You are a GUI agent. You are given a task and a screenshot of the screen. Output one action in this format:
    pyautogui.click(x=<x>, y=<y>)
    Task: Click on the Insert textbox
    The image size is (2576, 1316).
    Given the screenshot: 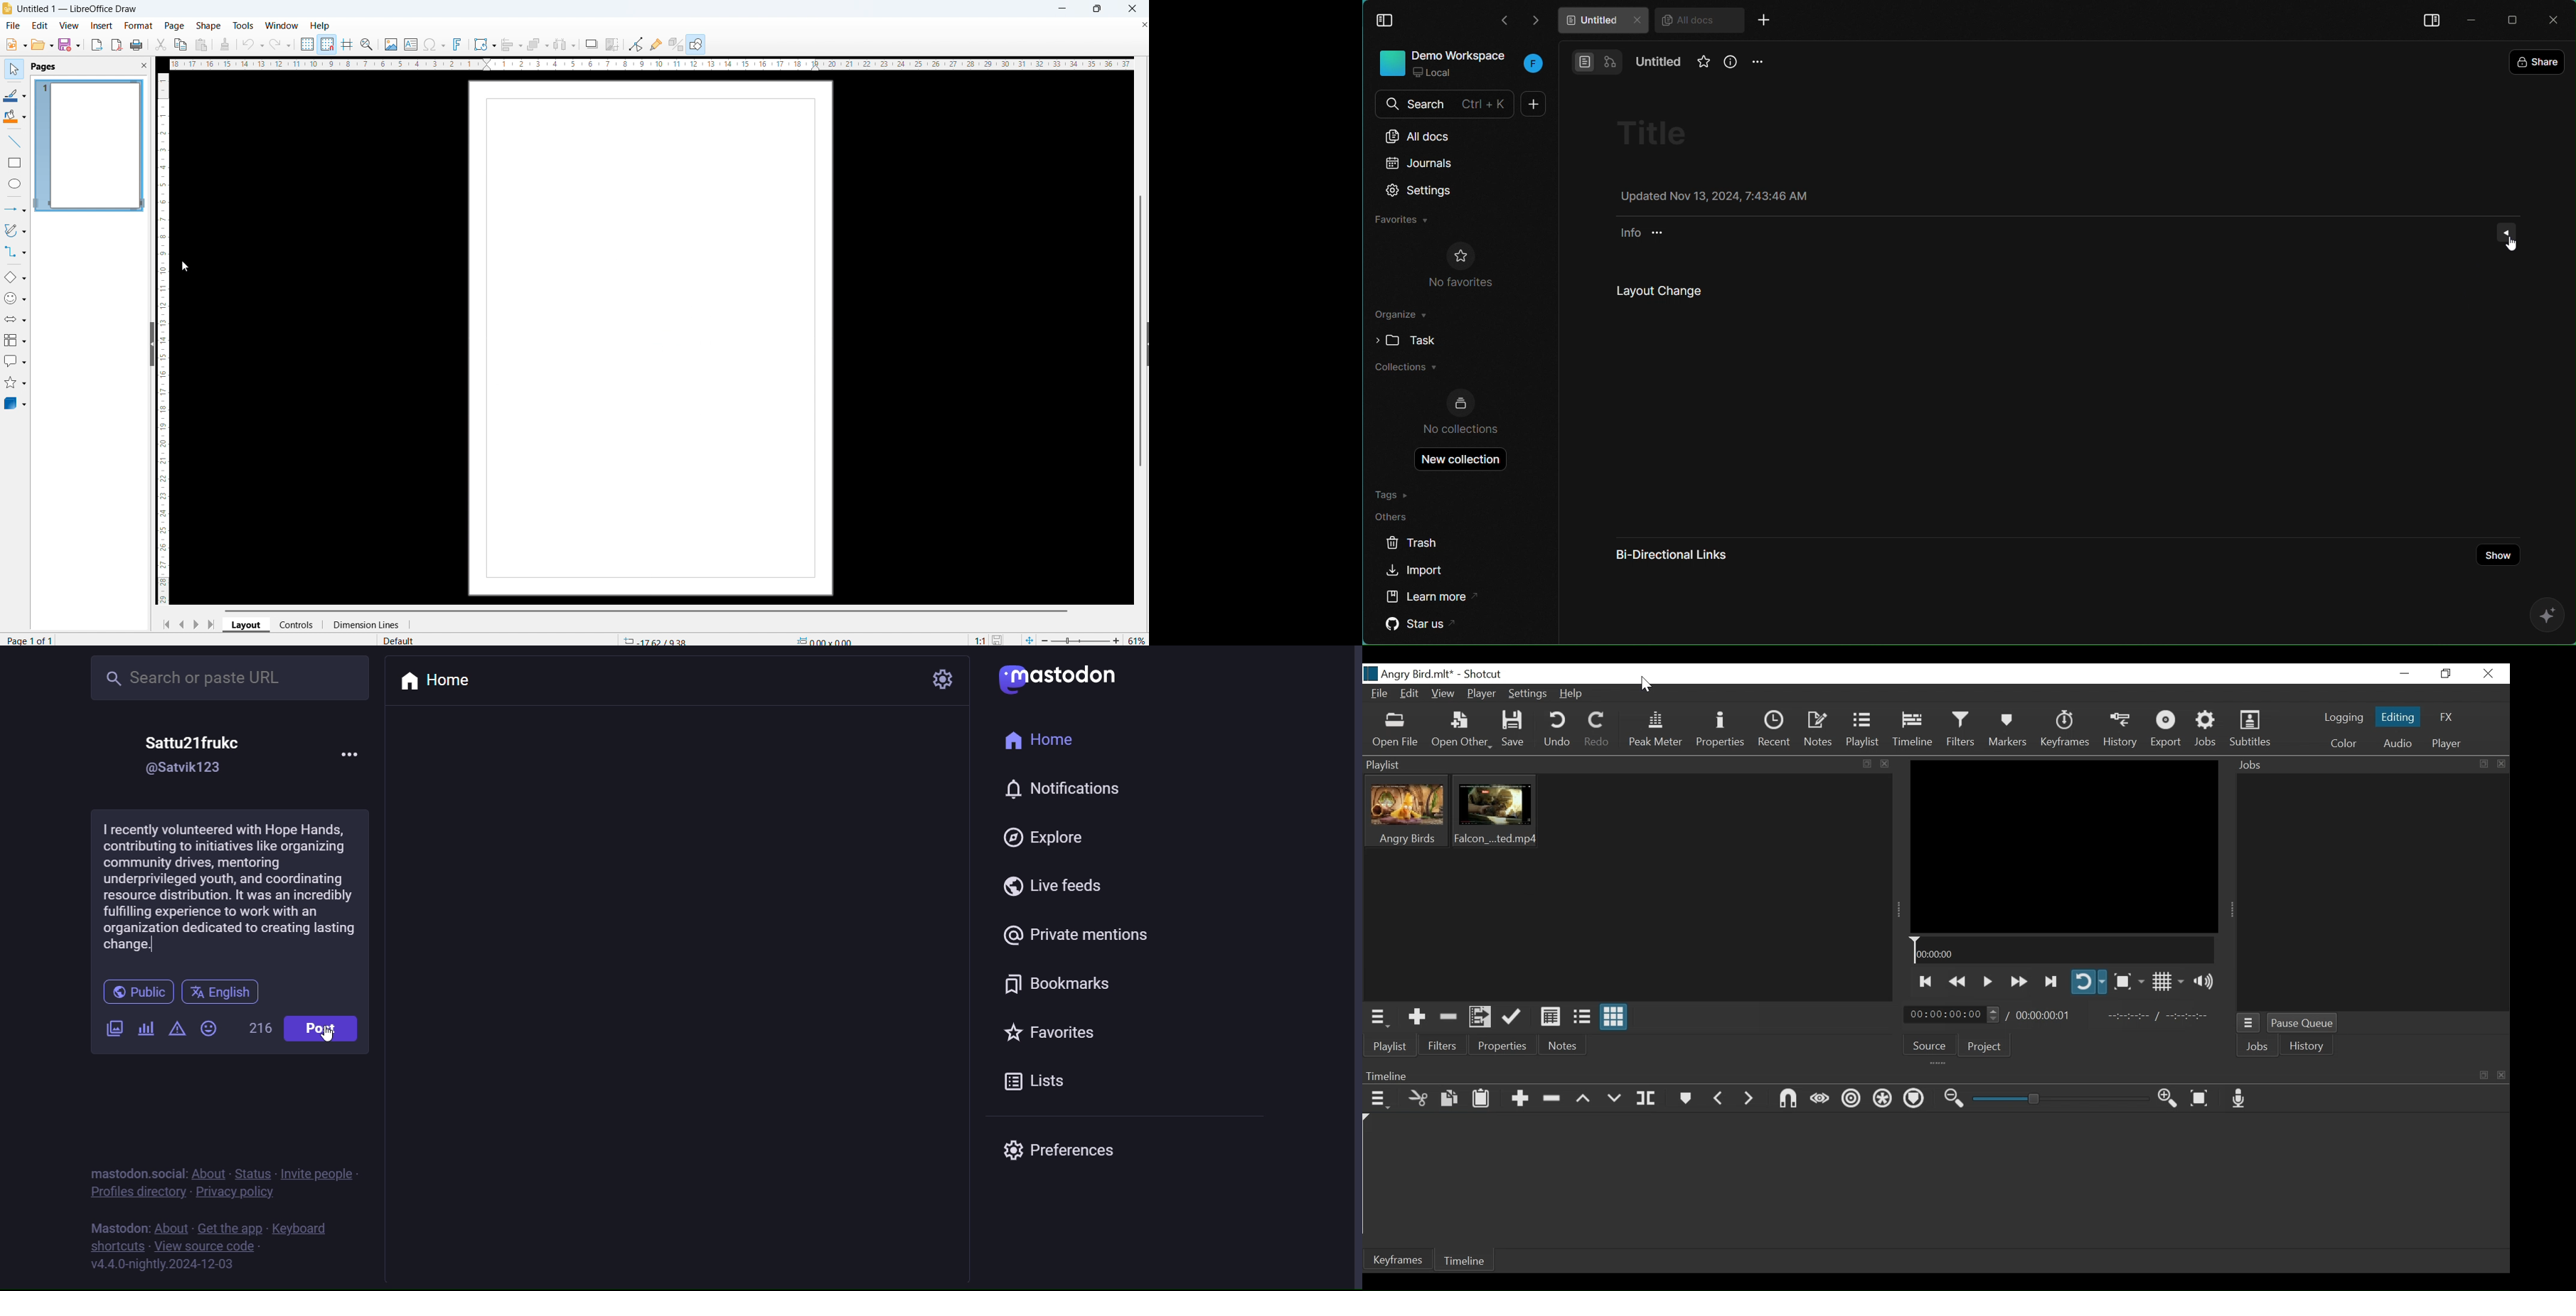 What is the action you would take?
    pyautogui.click(x=412, y=44)
    